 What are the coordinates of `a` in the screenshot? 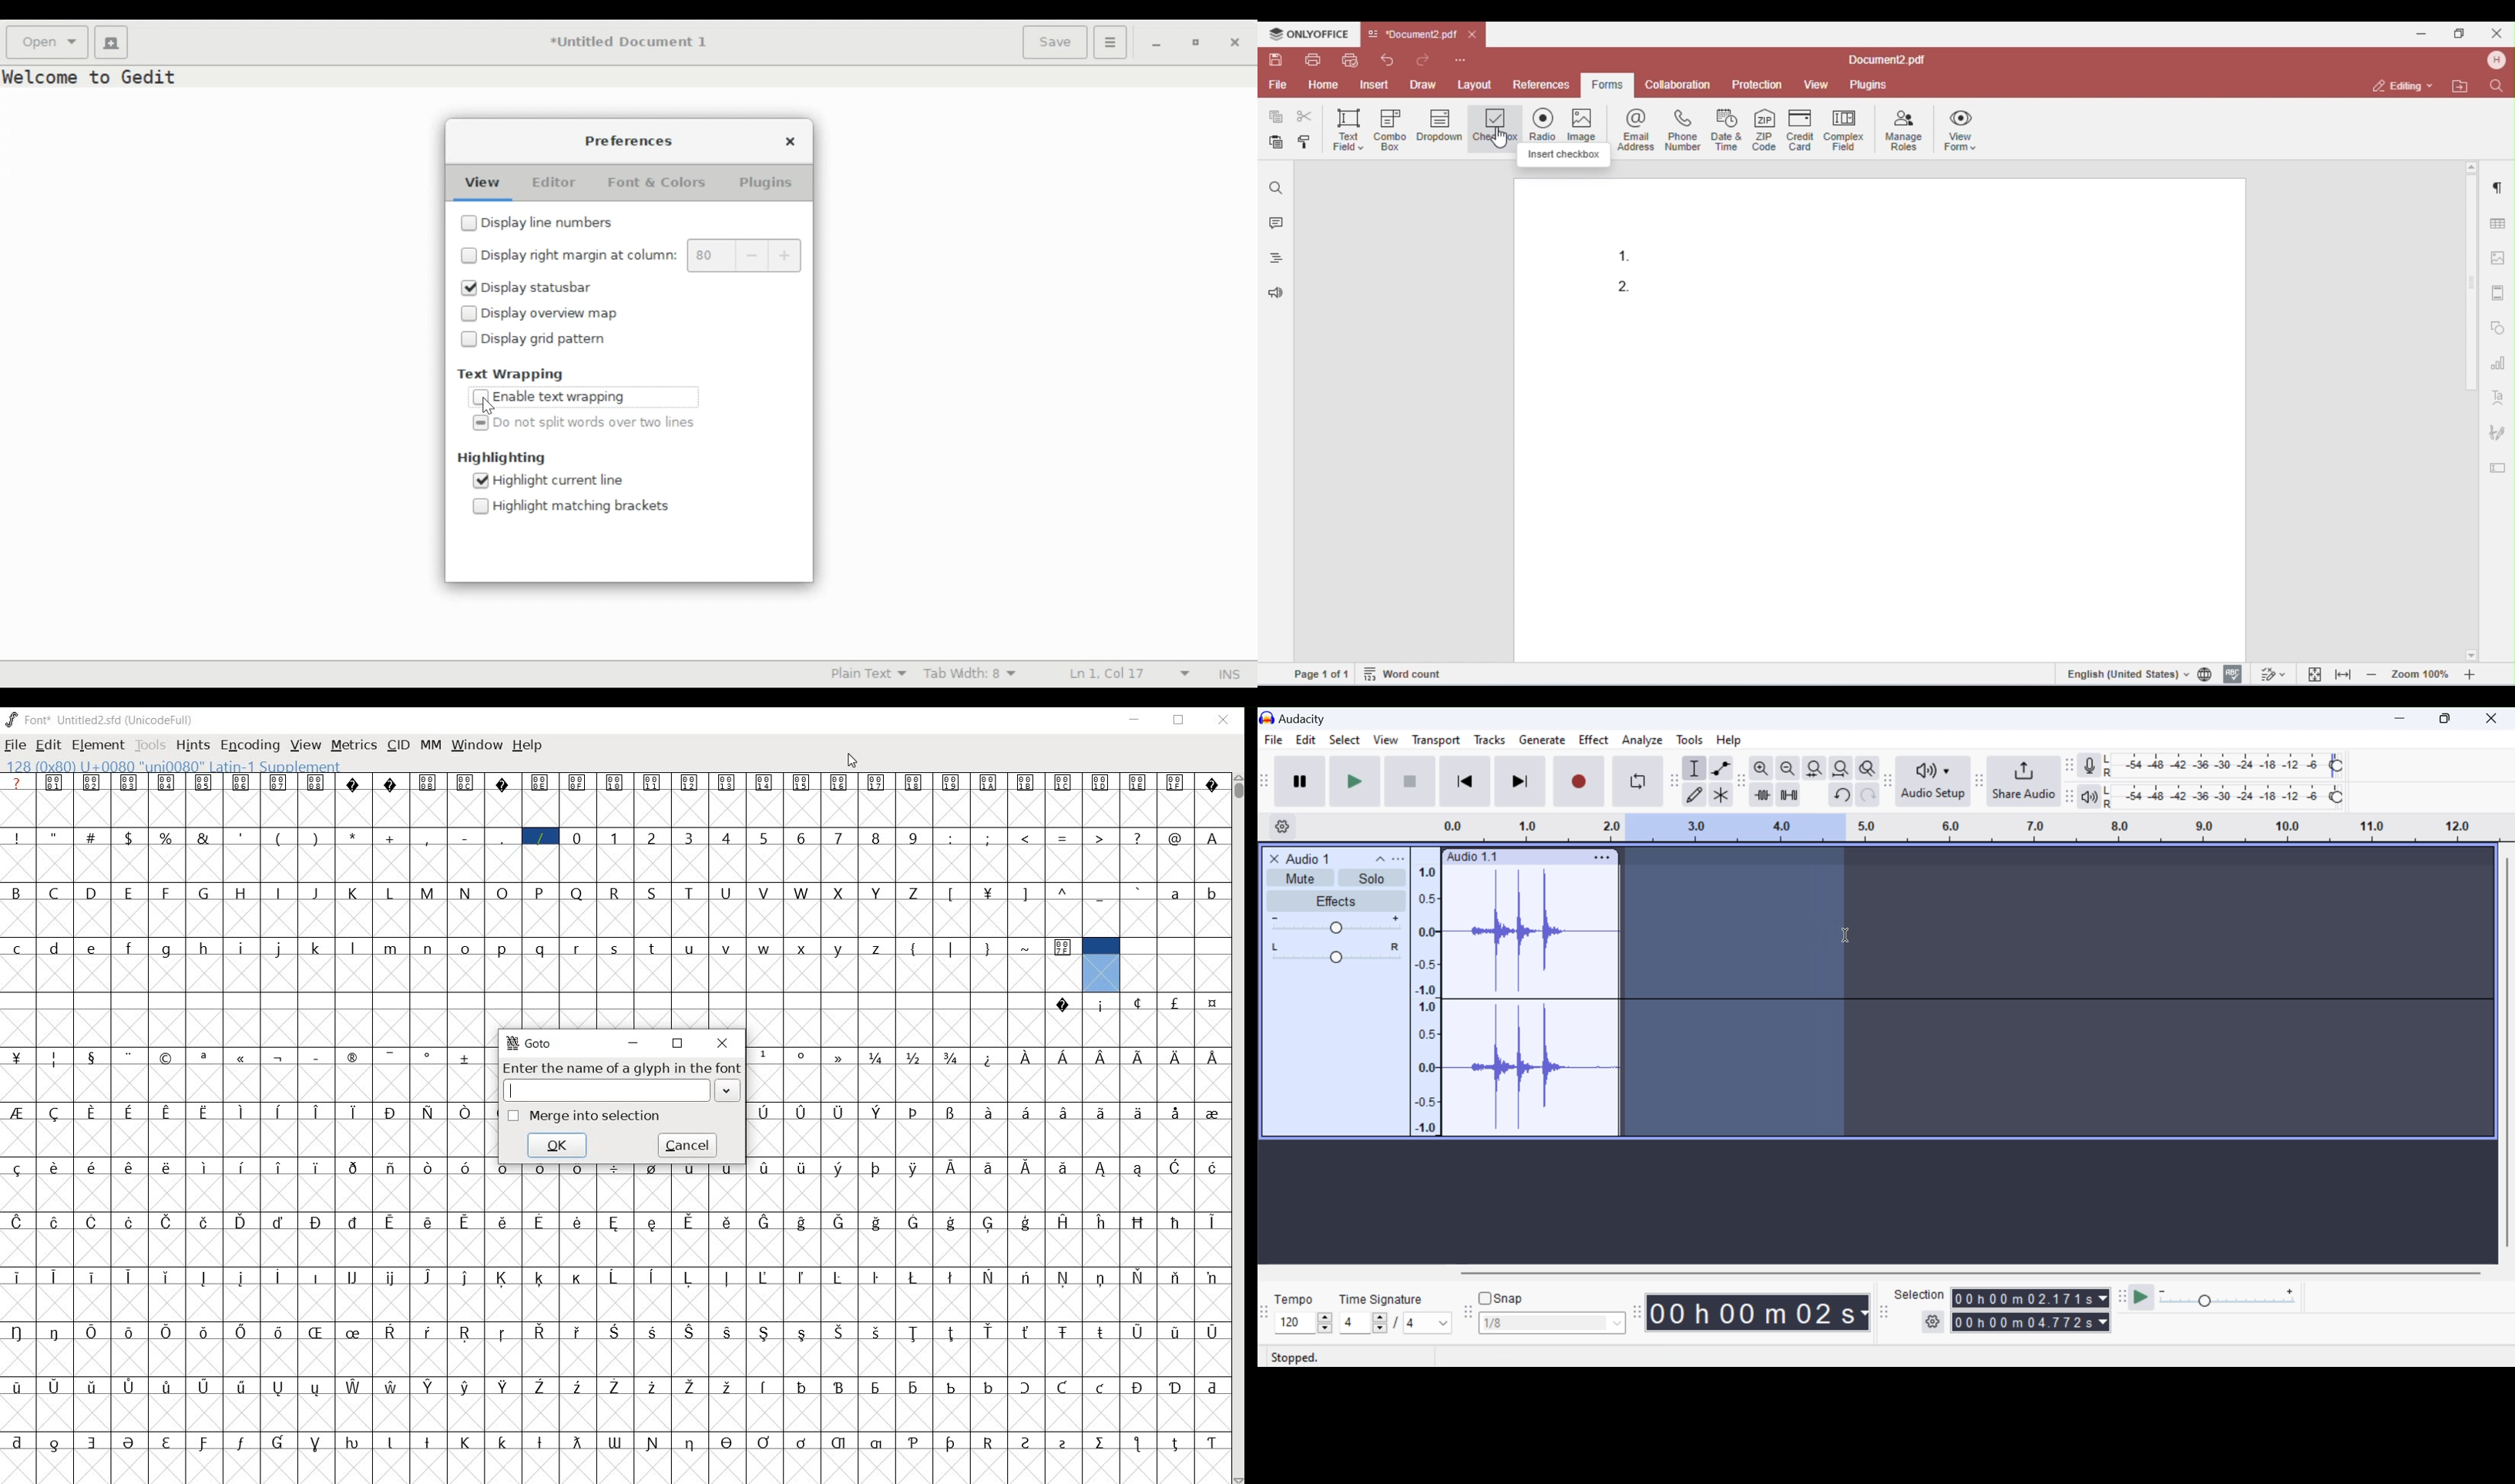 It's located at (1176, 894).